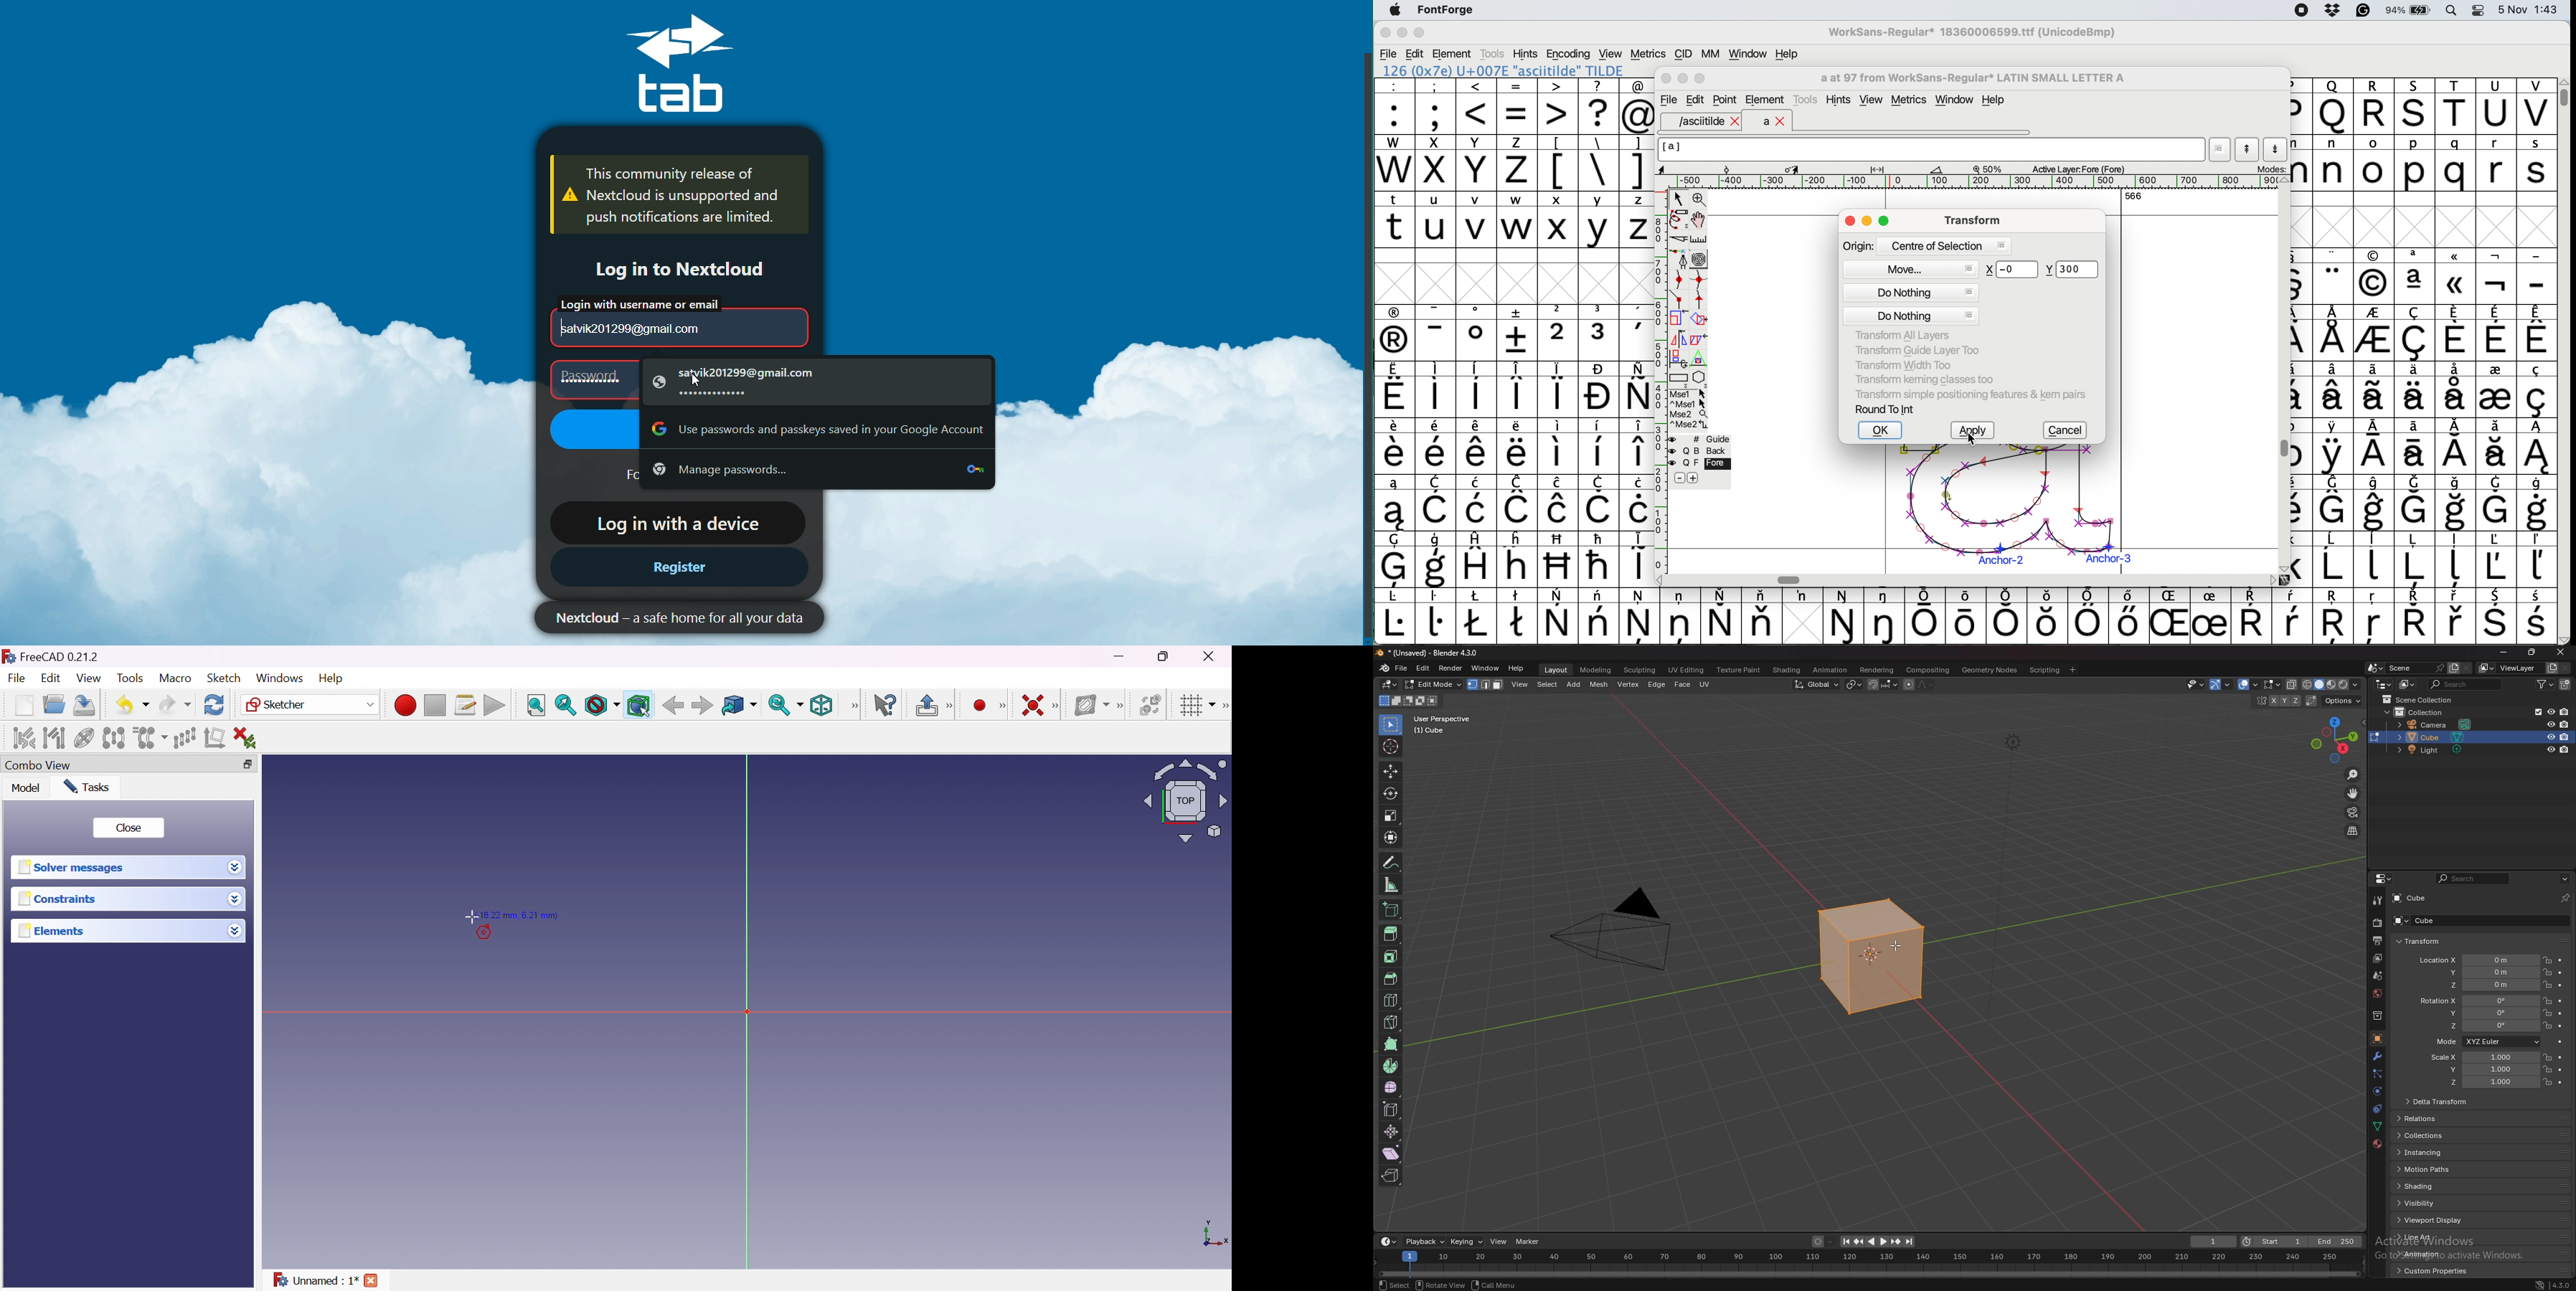  Describe the element at coordinates (2009, 616) in the screenshot. I see `symbol` at that location.